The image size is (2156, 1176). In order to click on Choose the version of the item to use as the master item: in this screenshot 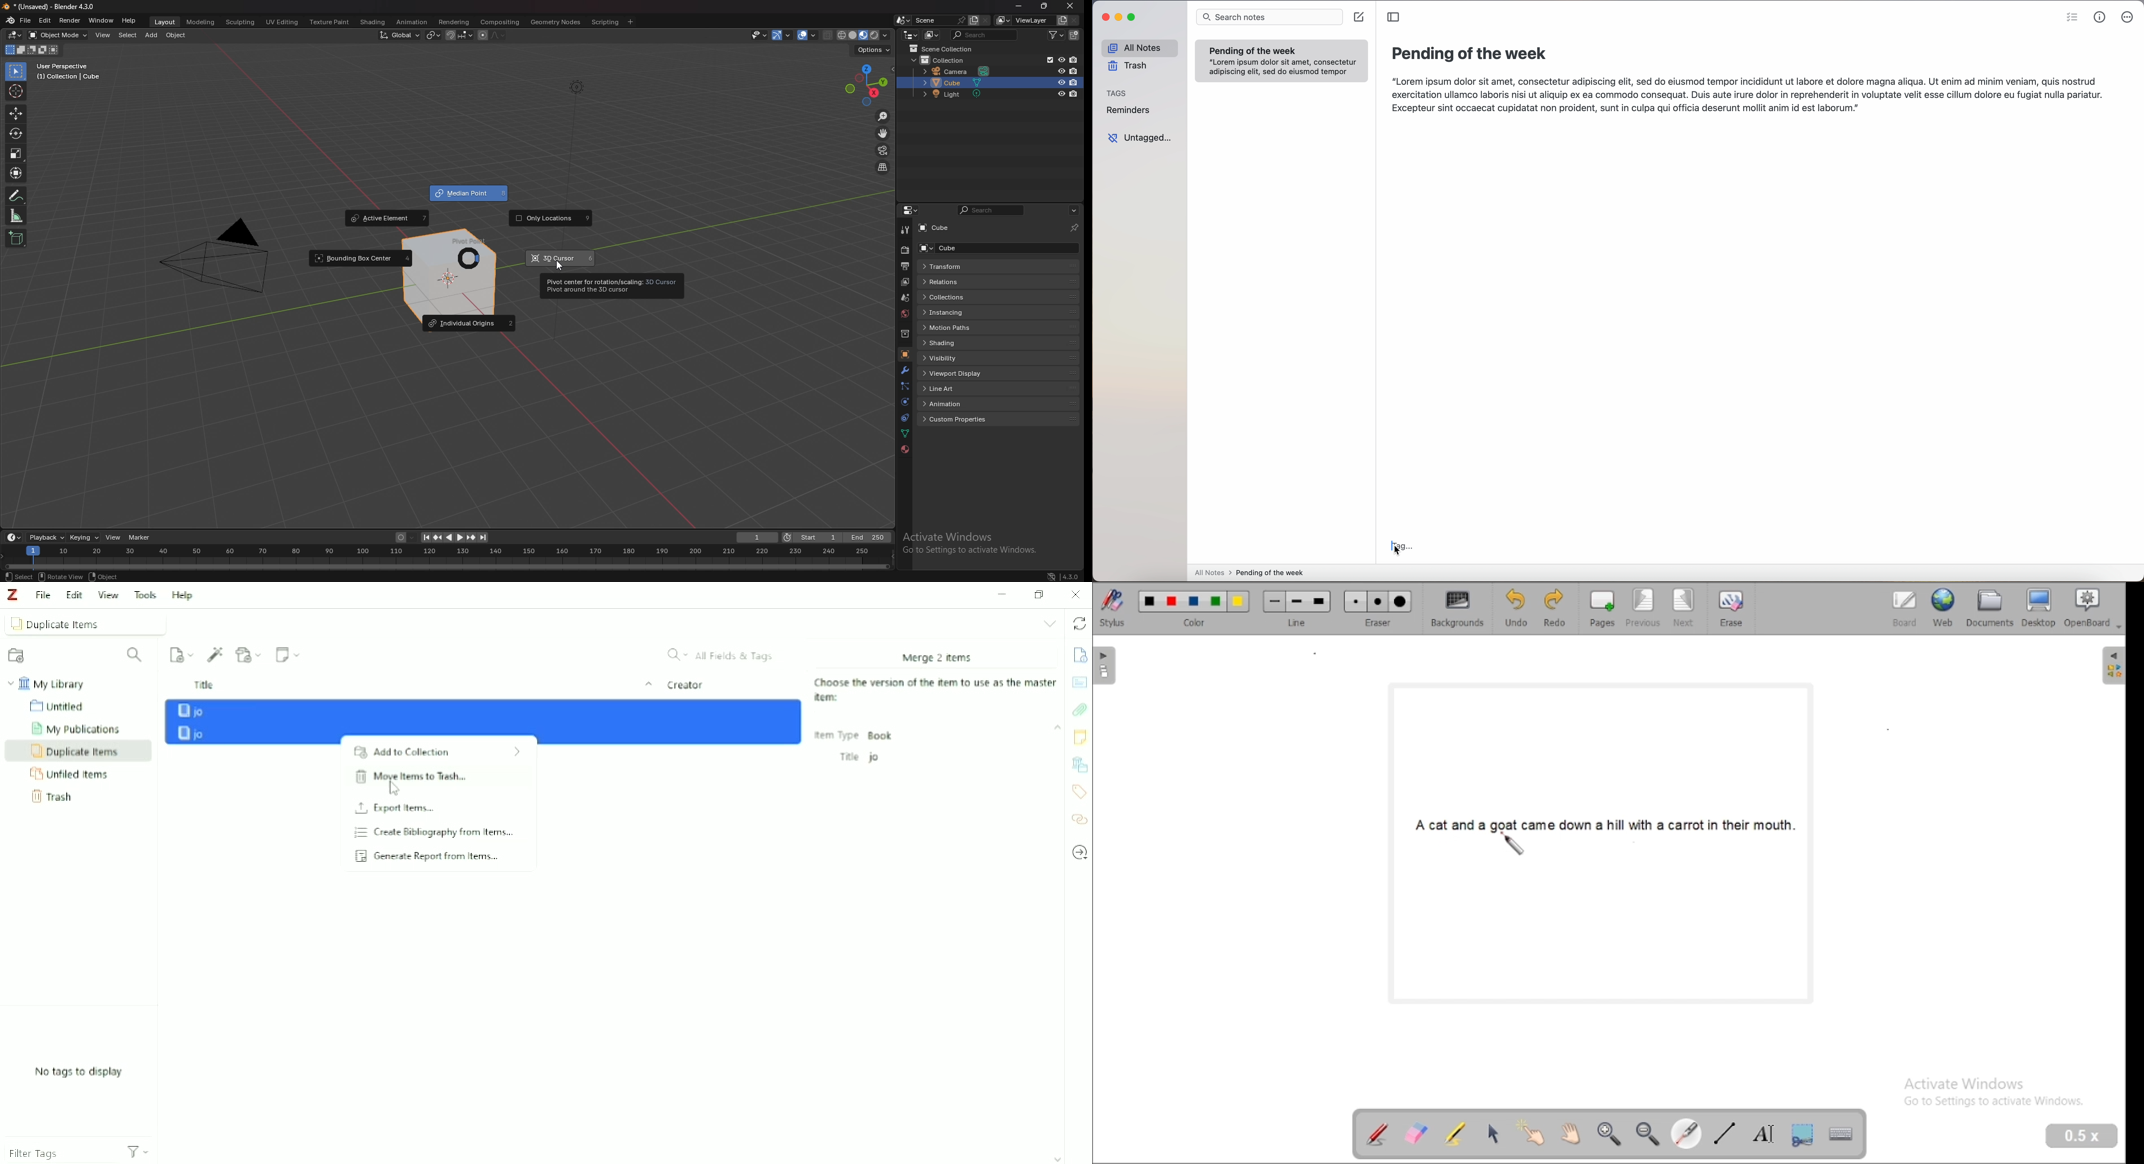, I will do `click(938, 691)`.